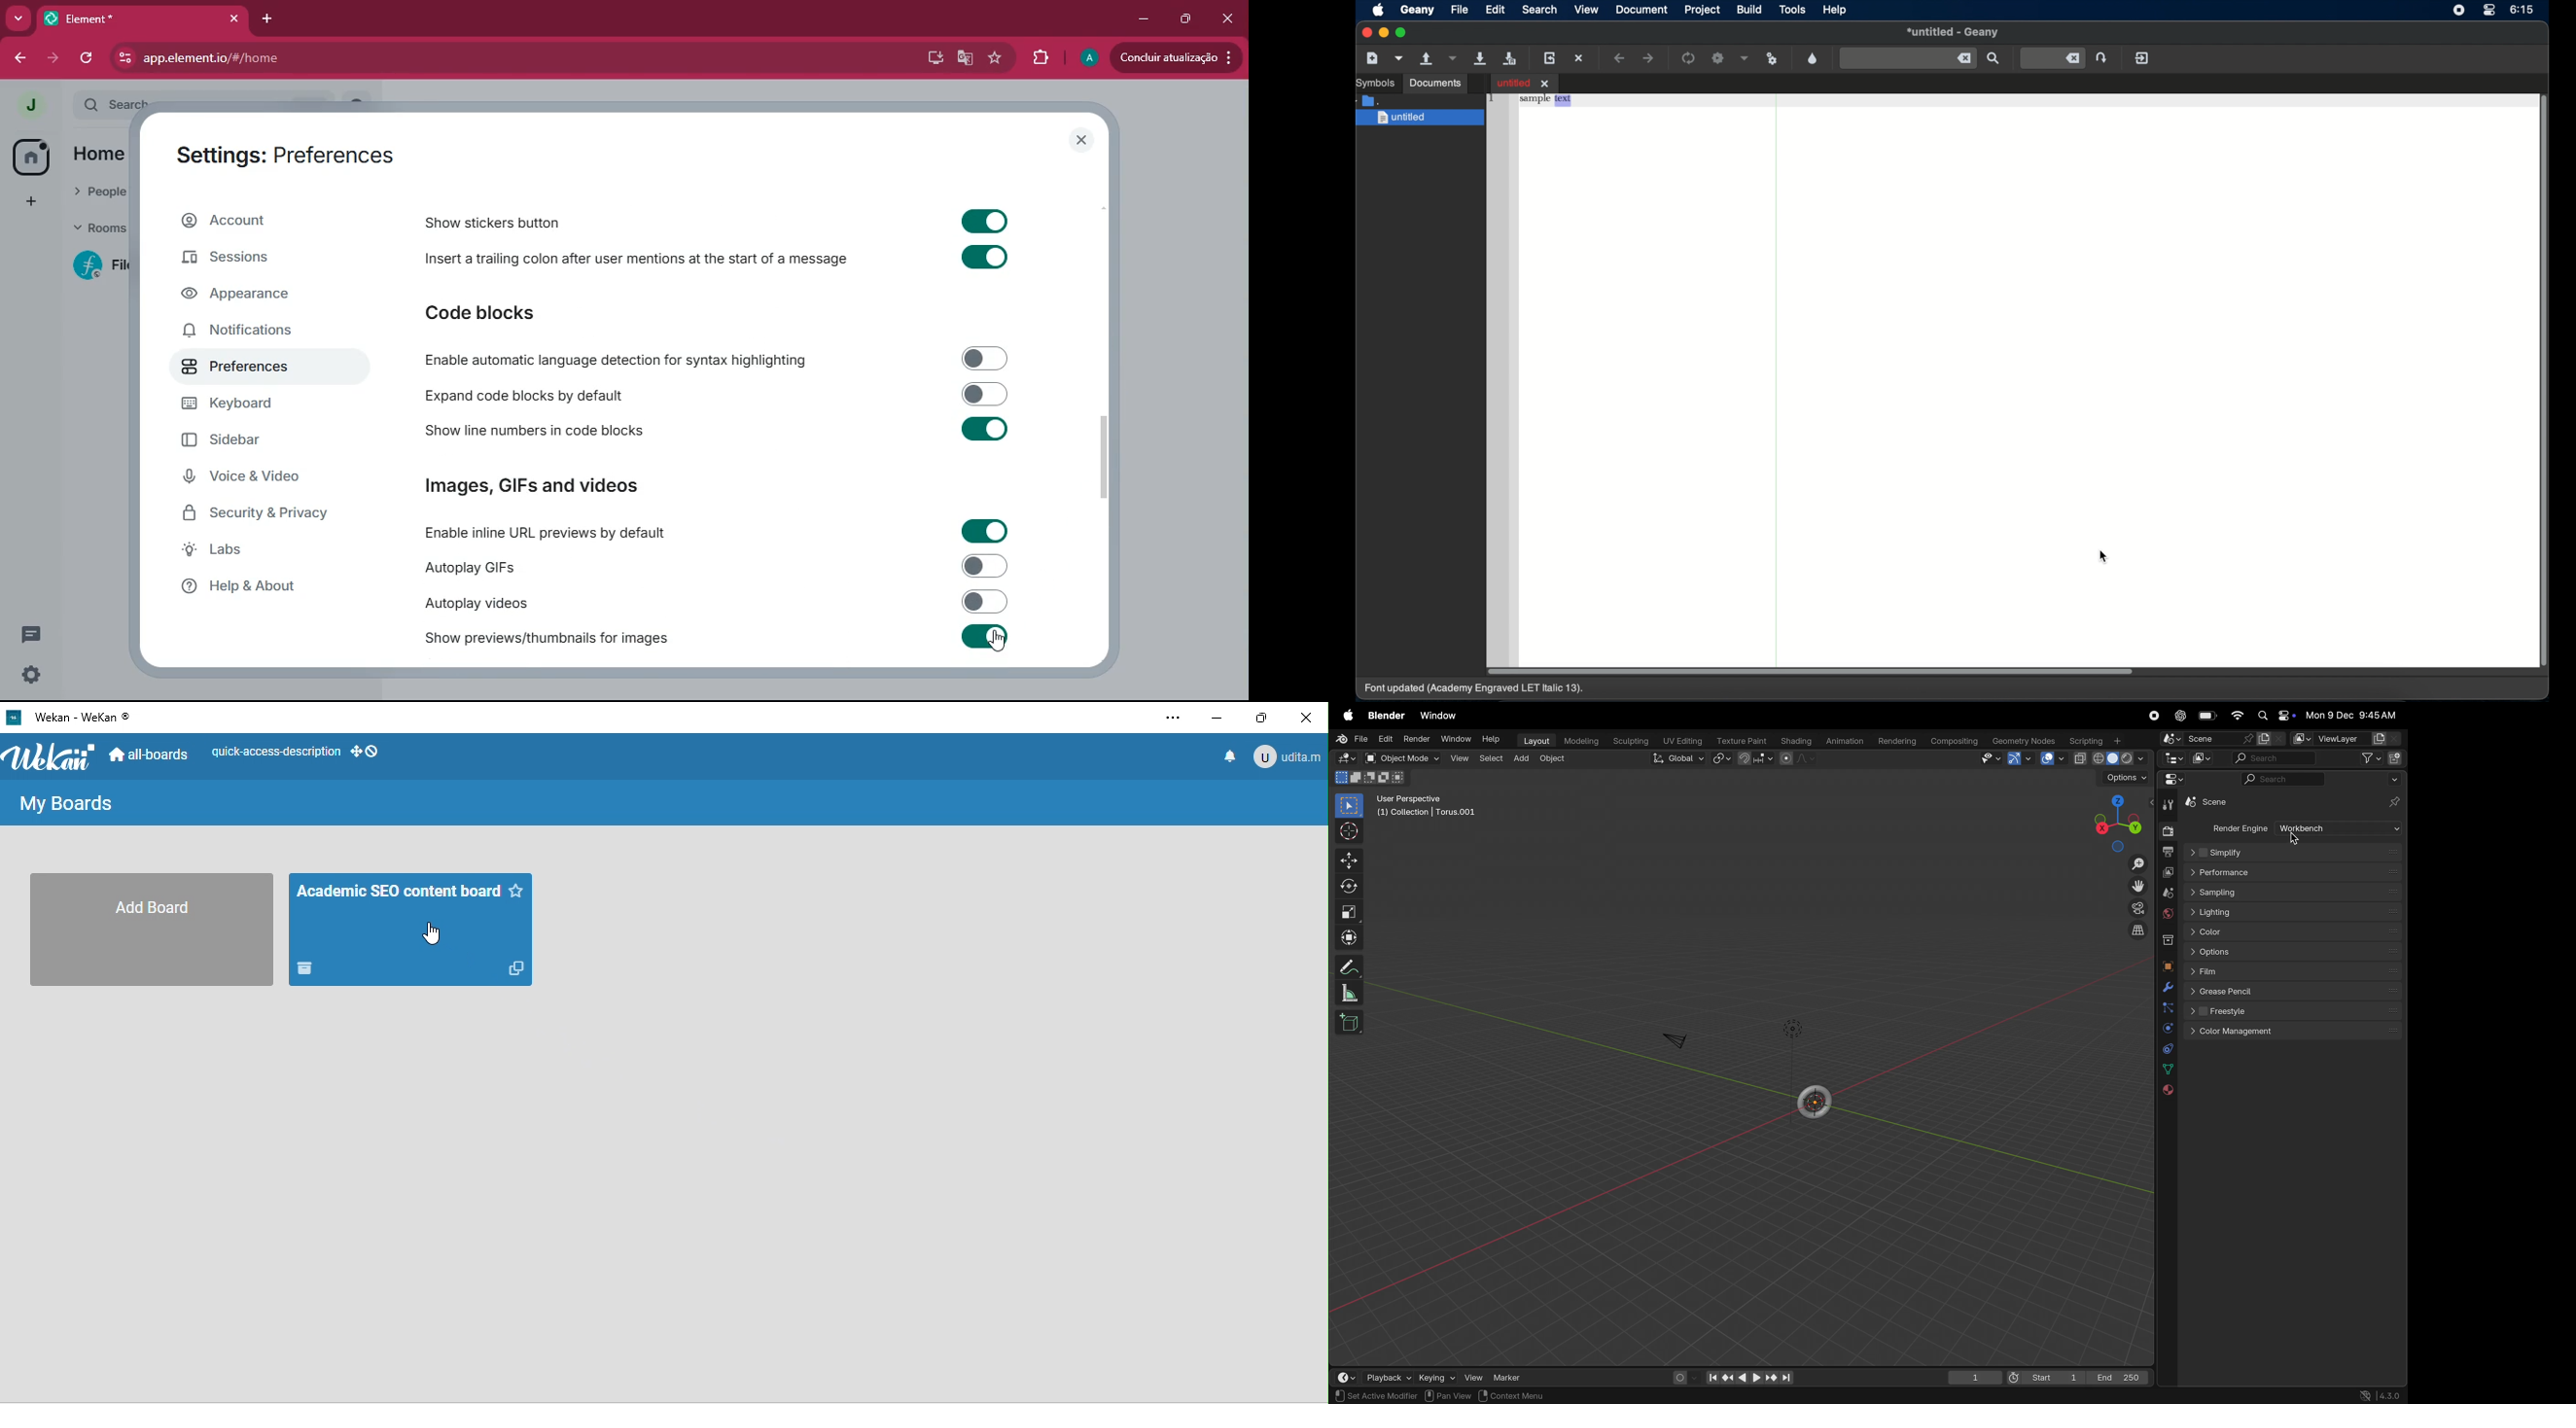 This screenshot has width=2576, height=1428. I want to click on Account, so click(259, 220).